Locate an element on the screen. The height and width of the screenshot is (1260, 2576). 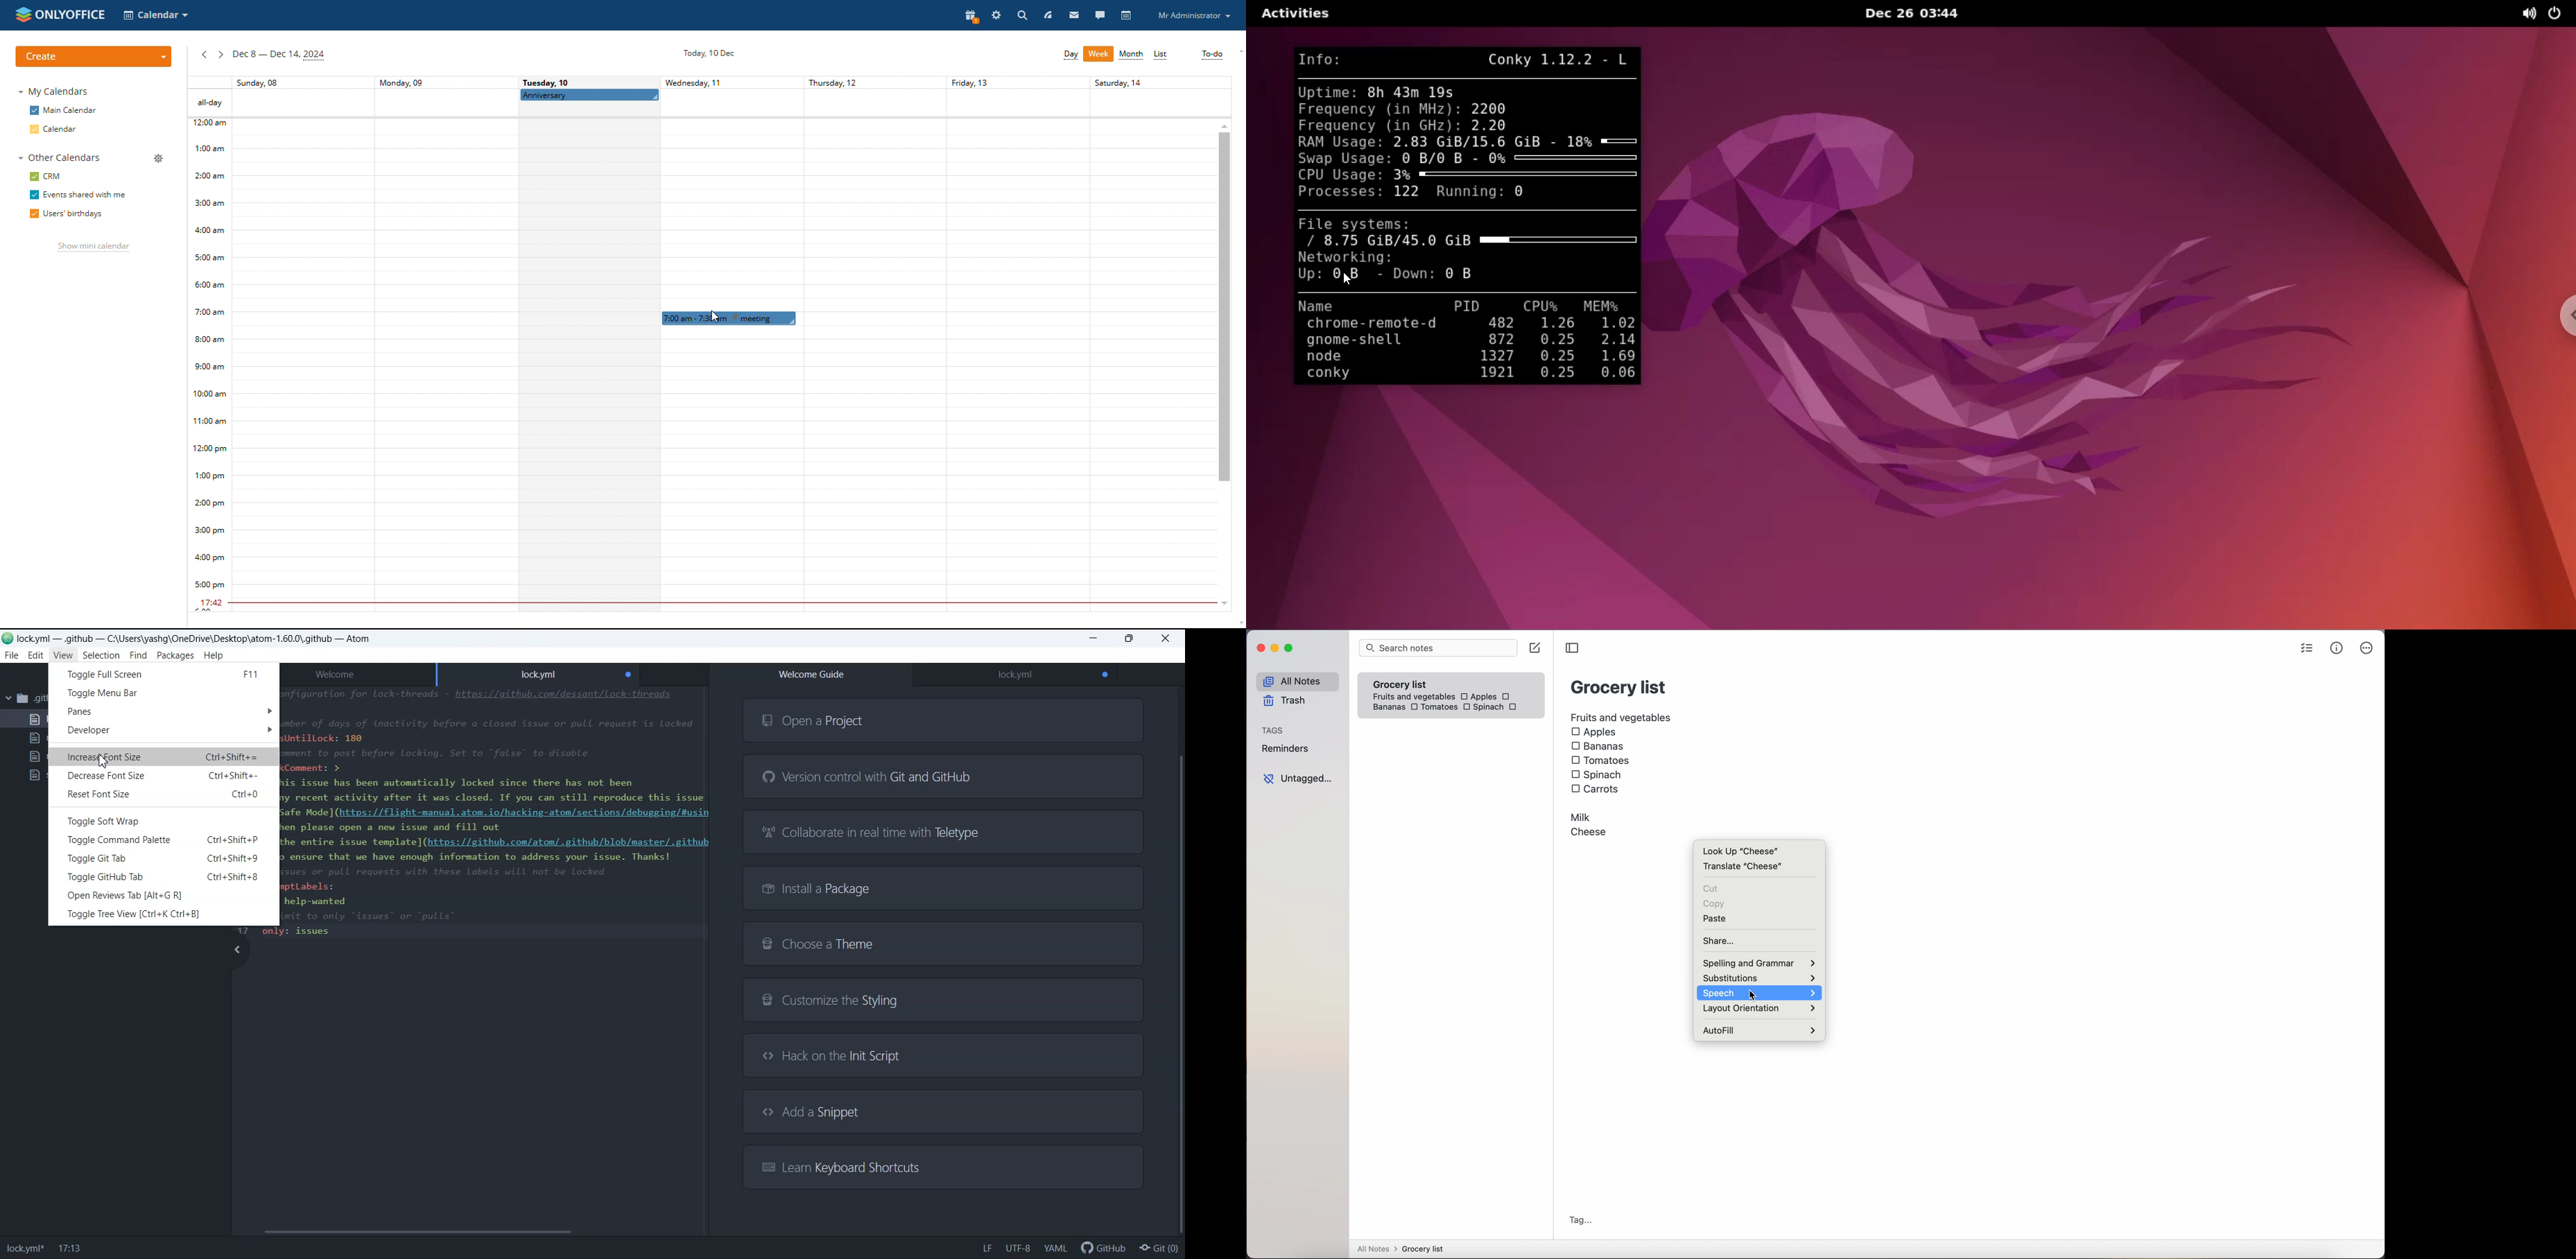
reminders is located at coordinates (1287, 750).